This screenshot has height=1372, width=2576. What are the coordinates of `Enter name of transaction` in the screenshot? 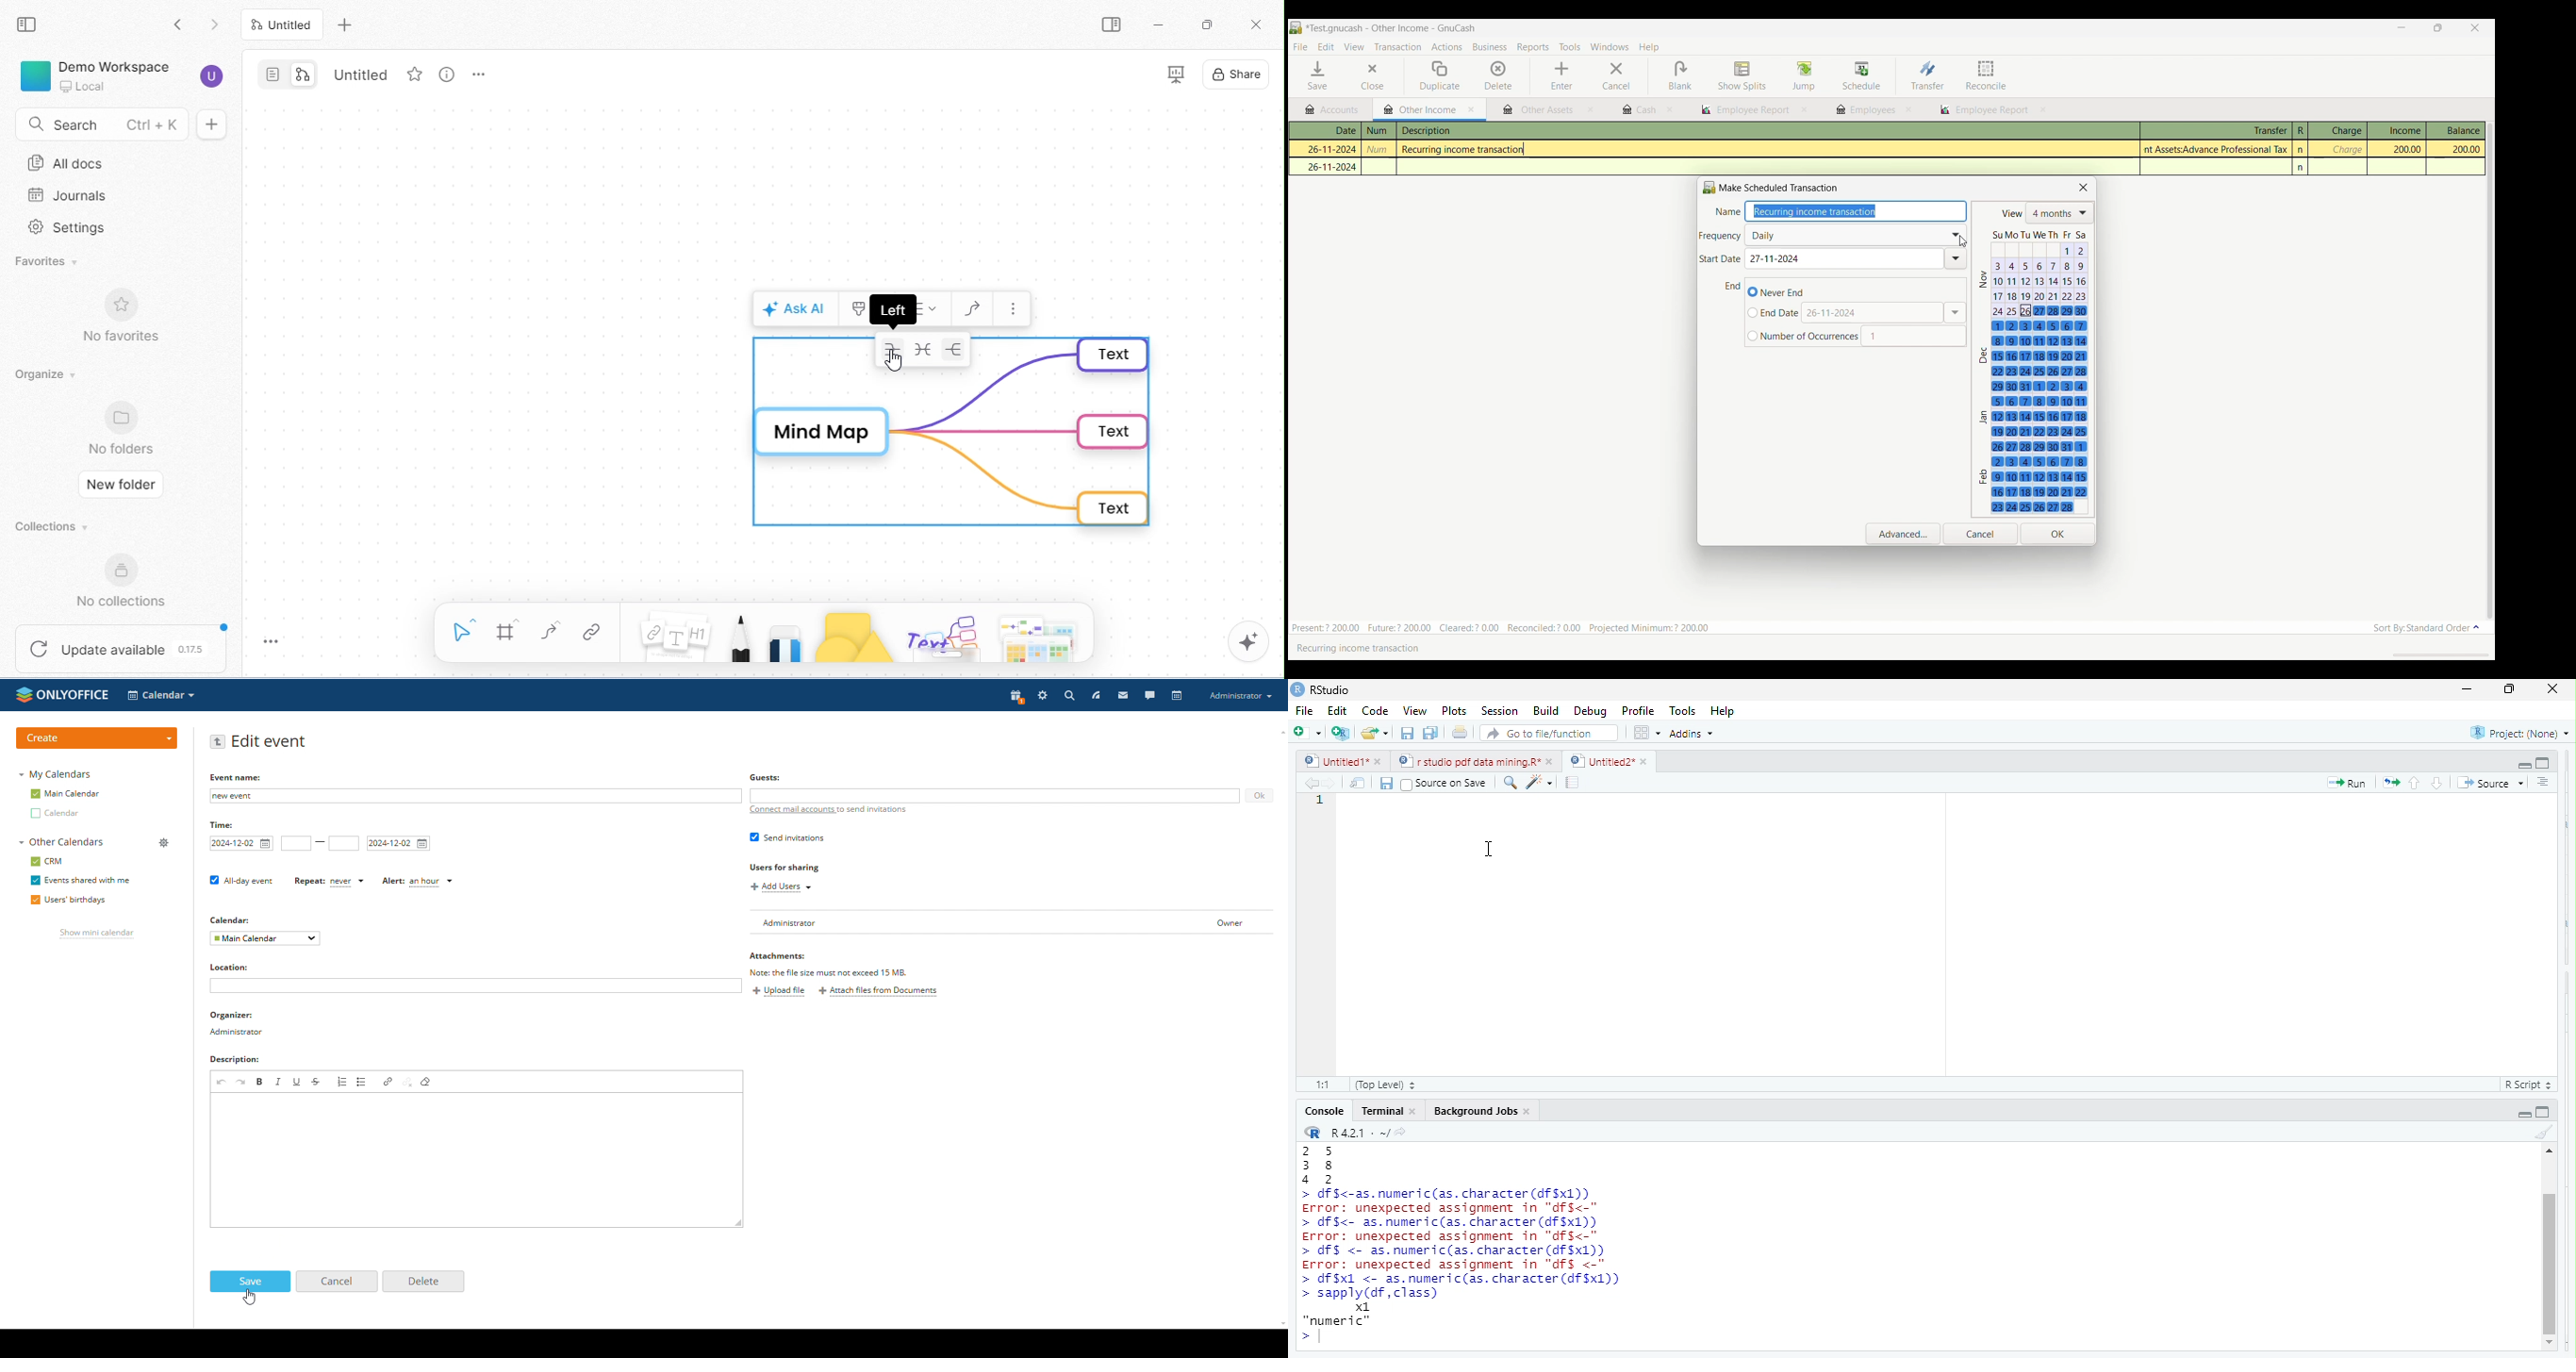 It's located at (1856, 212).